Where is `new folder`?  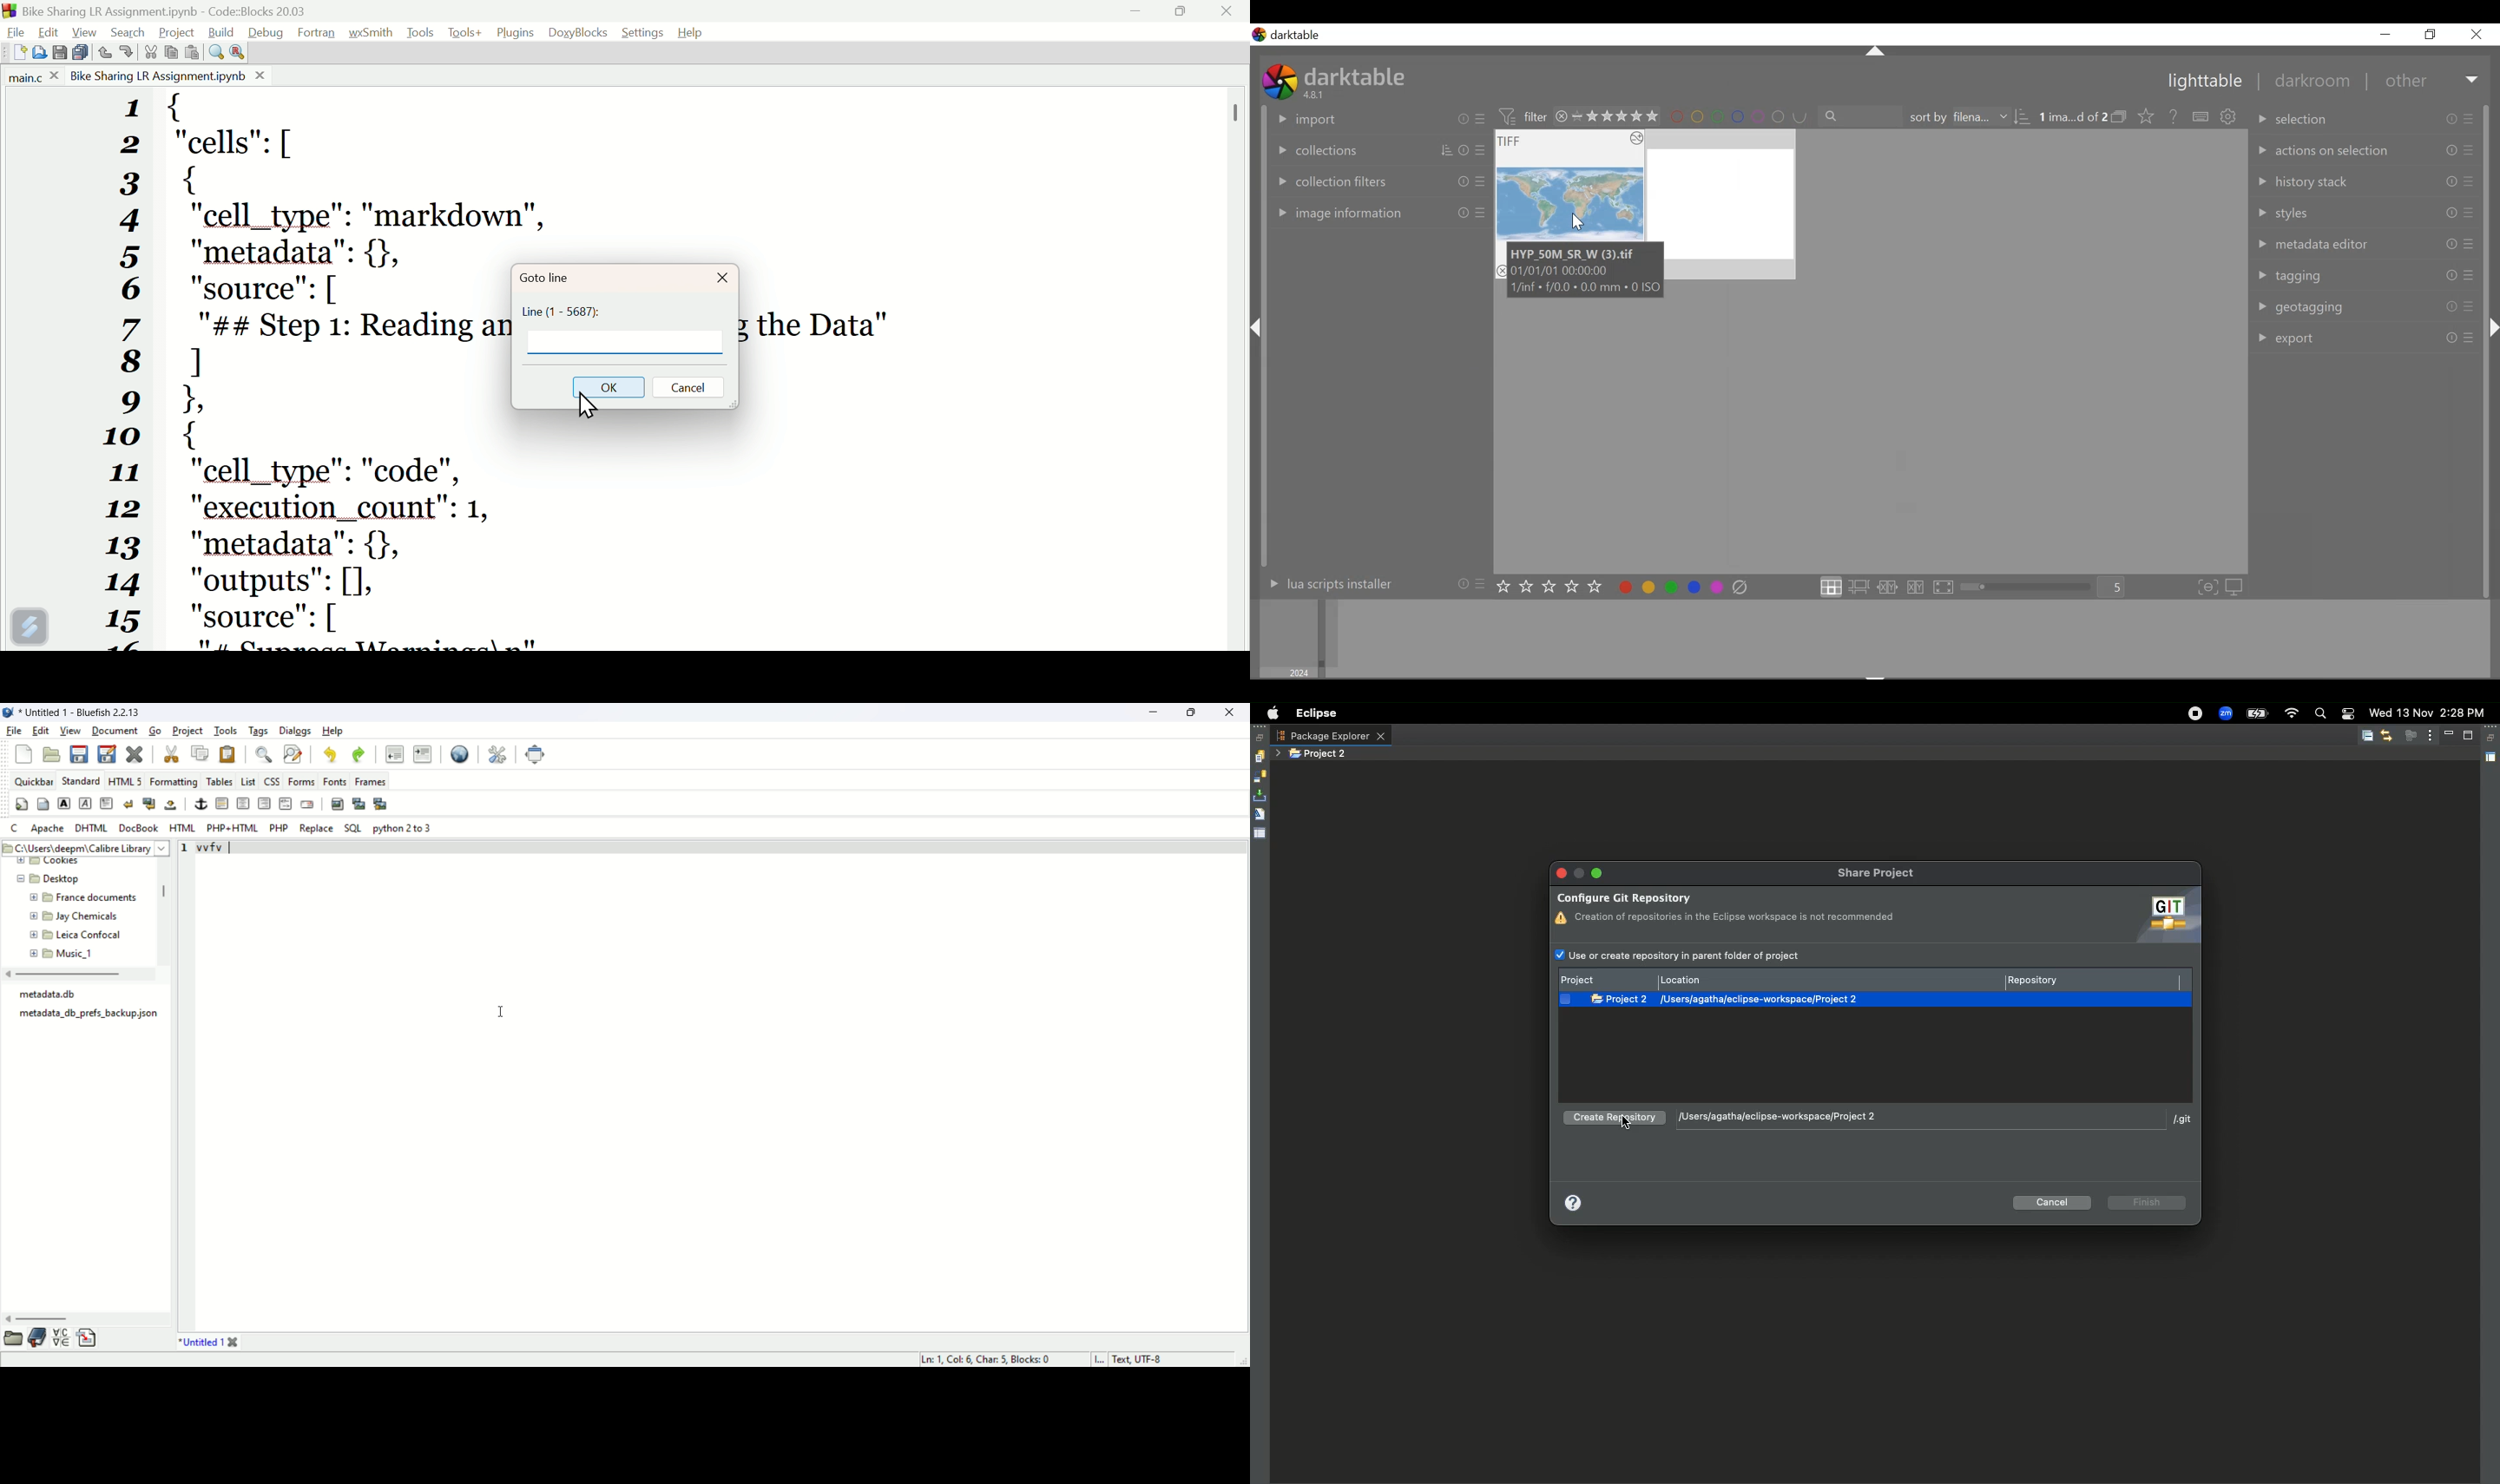 new folder is located at coordinates (51, 861).